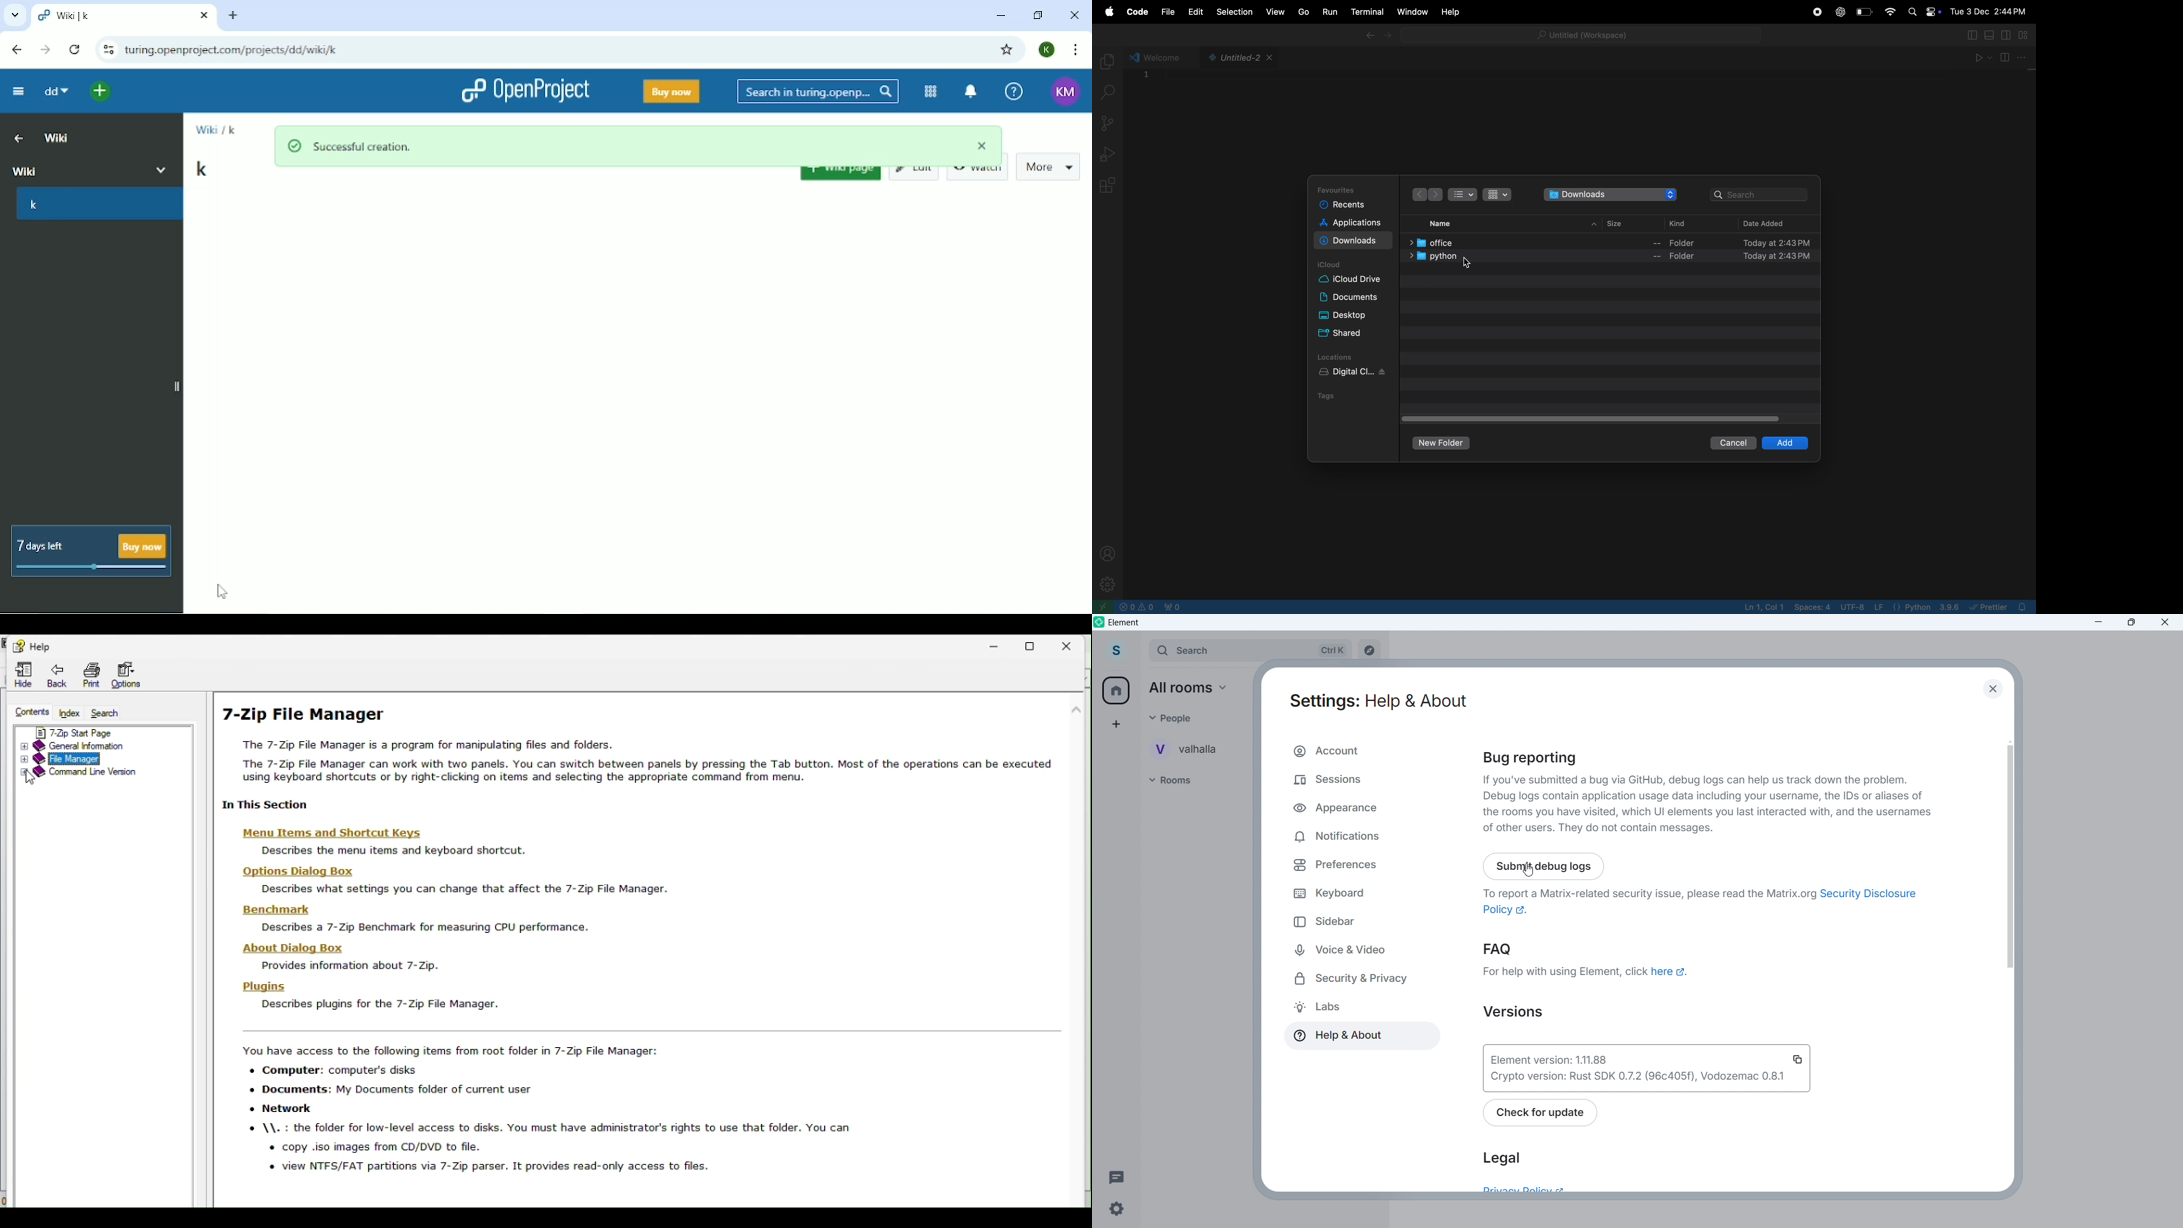 Image resolution: width=2184 pixels, height=1232 pixels. What do you see at coordinates (1799, 1058) in the screenshot?
I see `Copy version details` at bounding box center [1799, 1058].